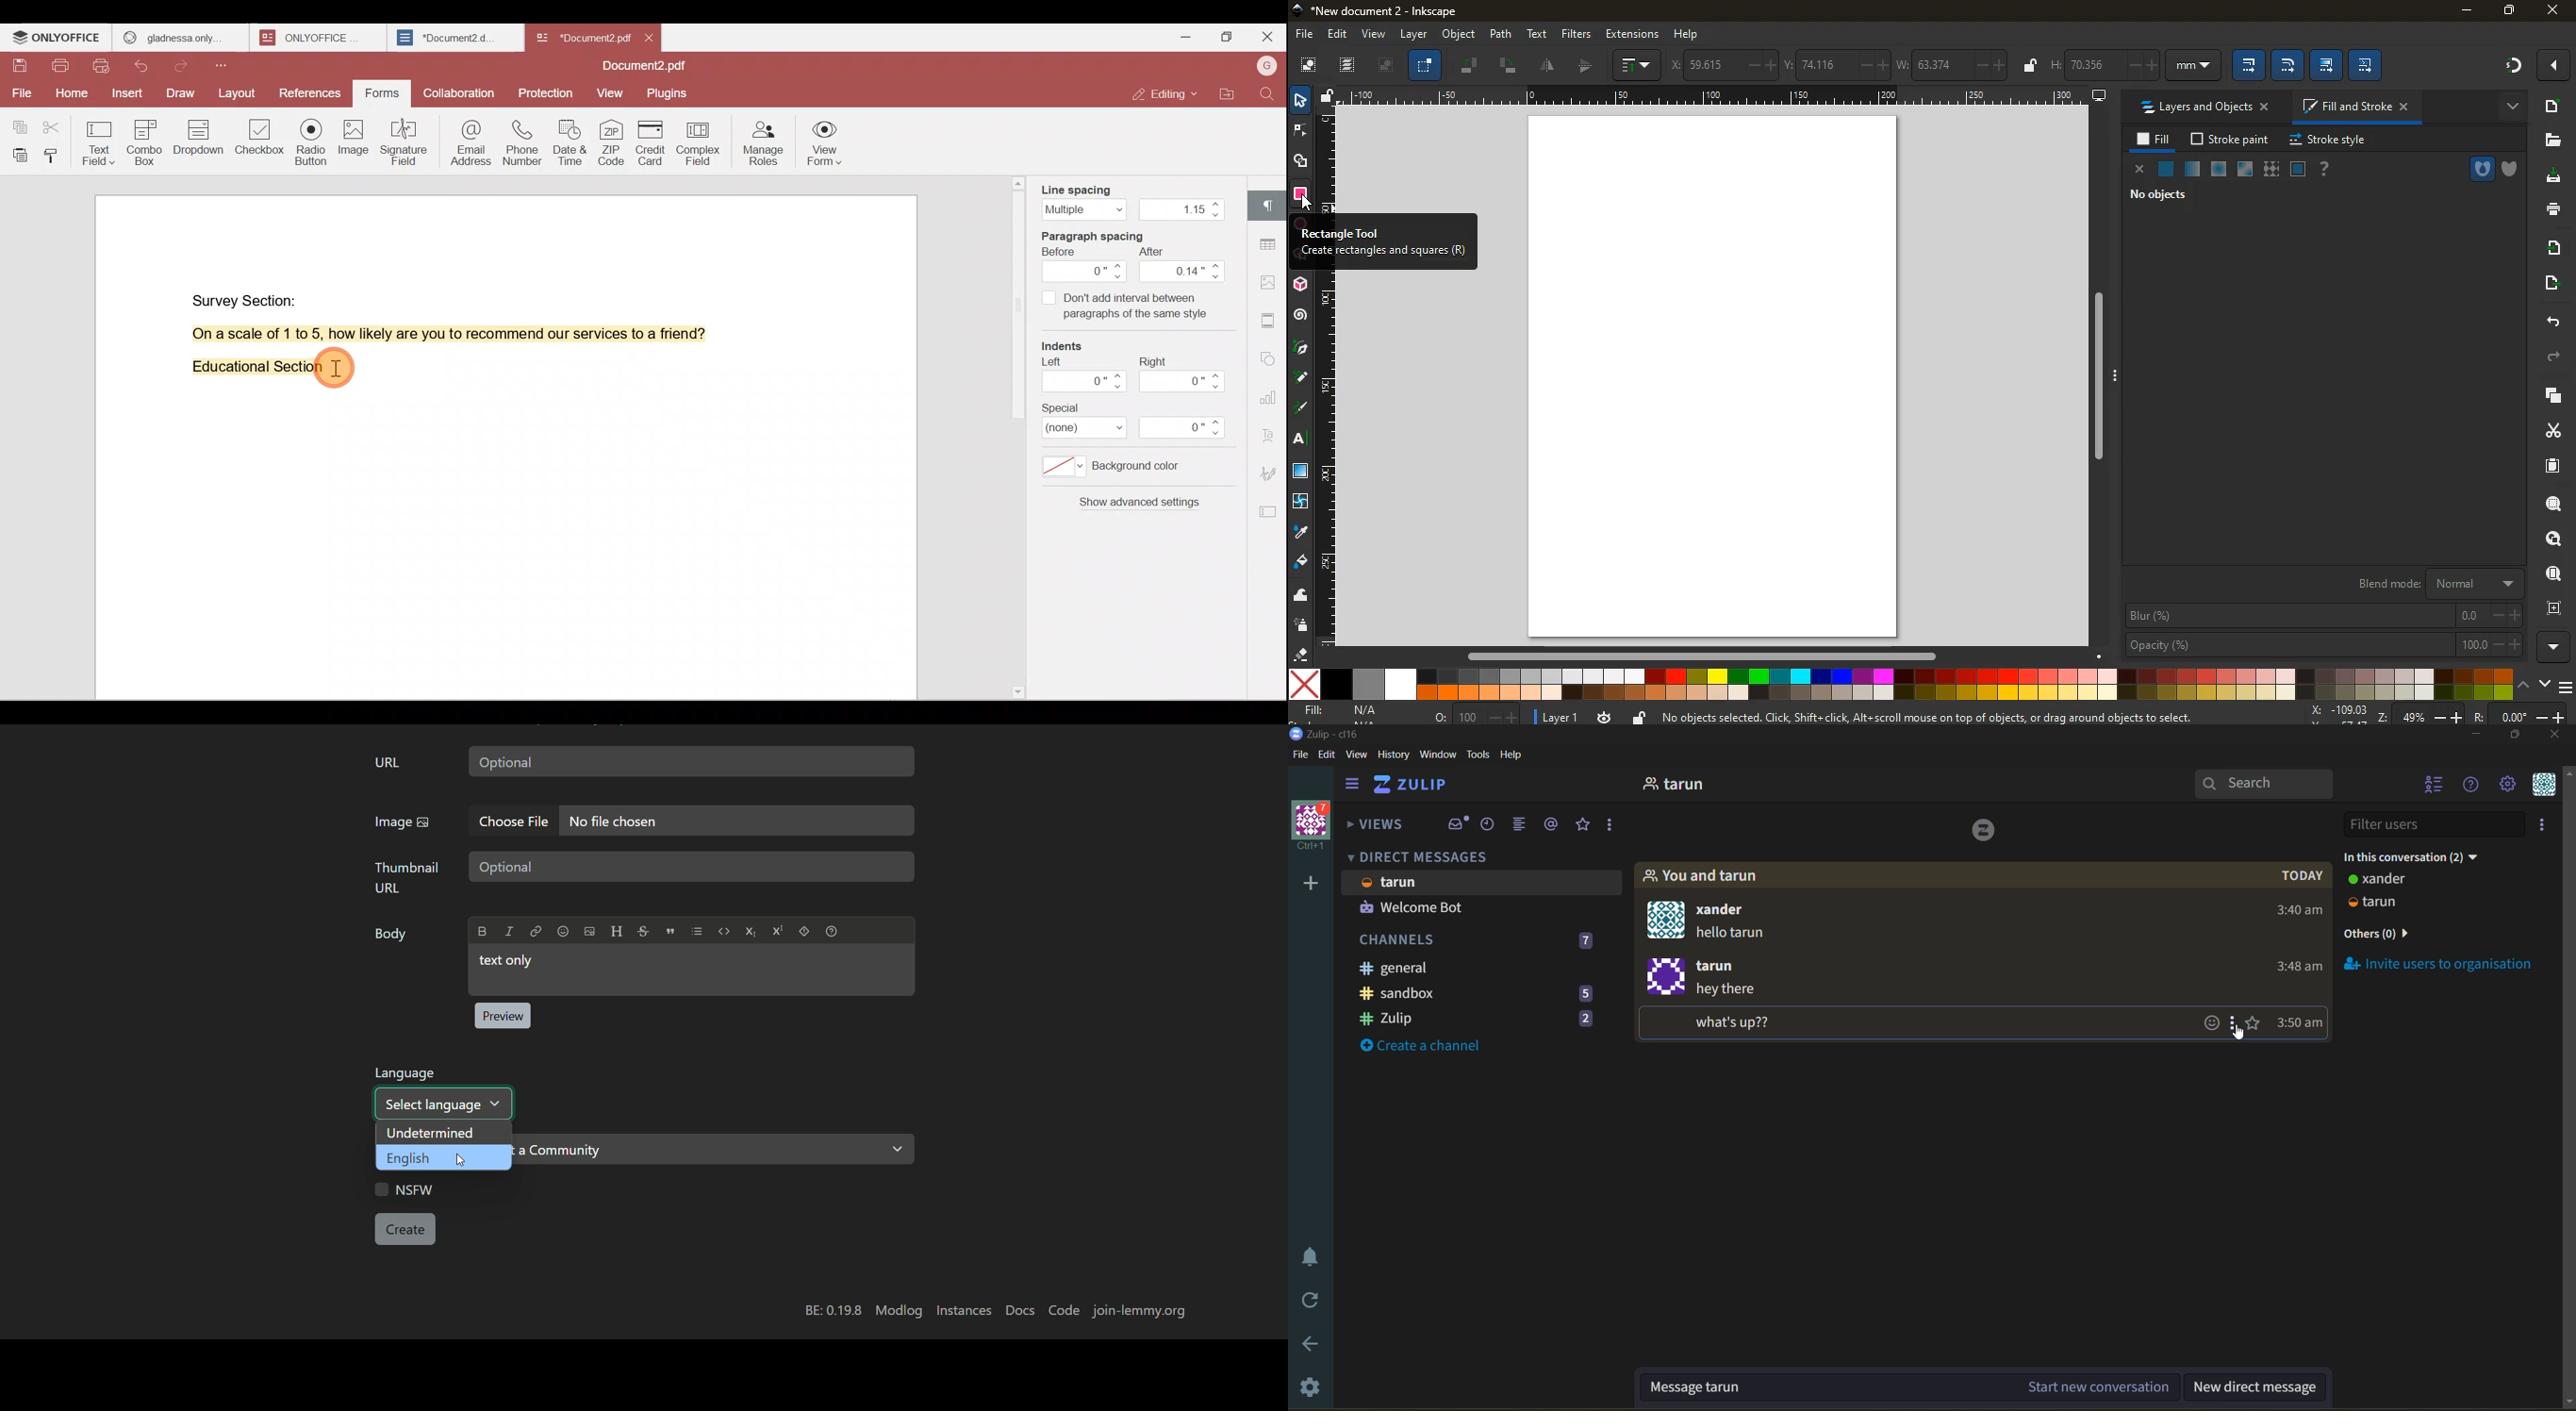 This screenshot has height=1428, width=2576. What do you see at coordinates (465, 140) in the screenshot?
I see `Email address` at bounding box center [465, 140].